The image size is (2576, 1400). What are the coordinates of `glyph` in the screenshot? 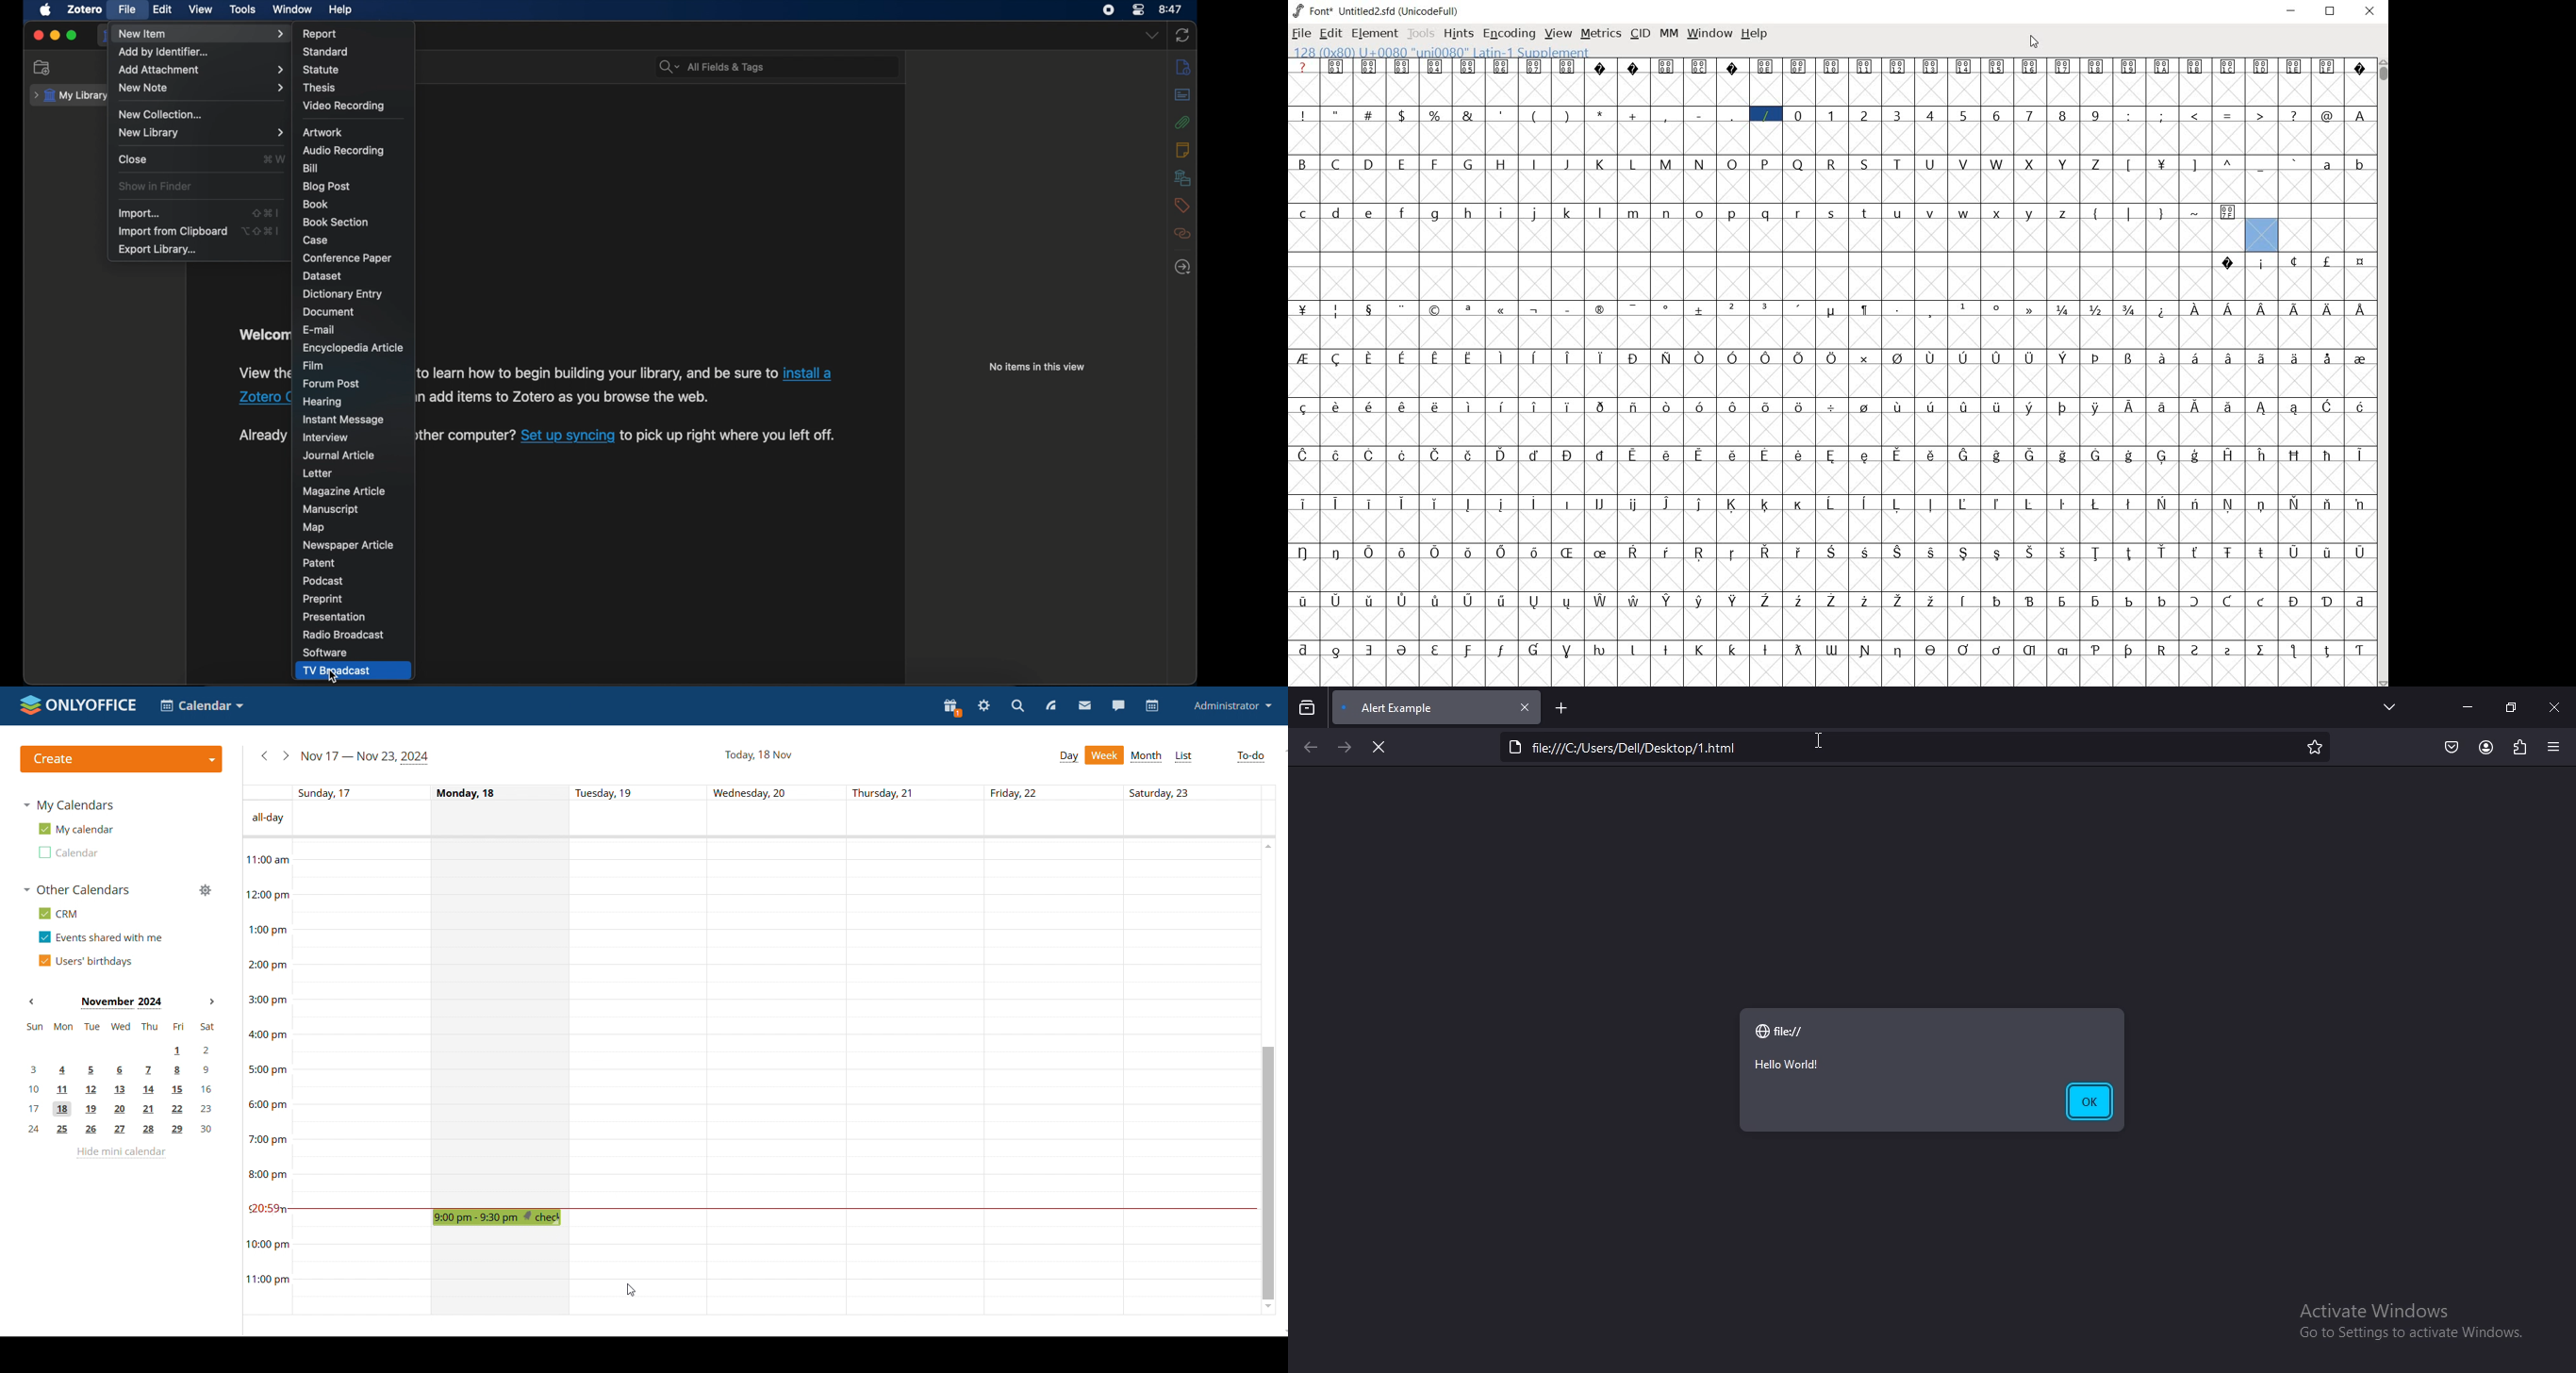 It's located at (1700, 455).